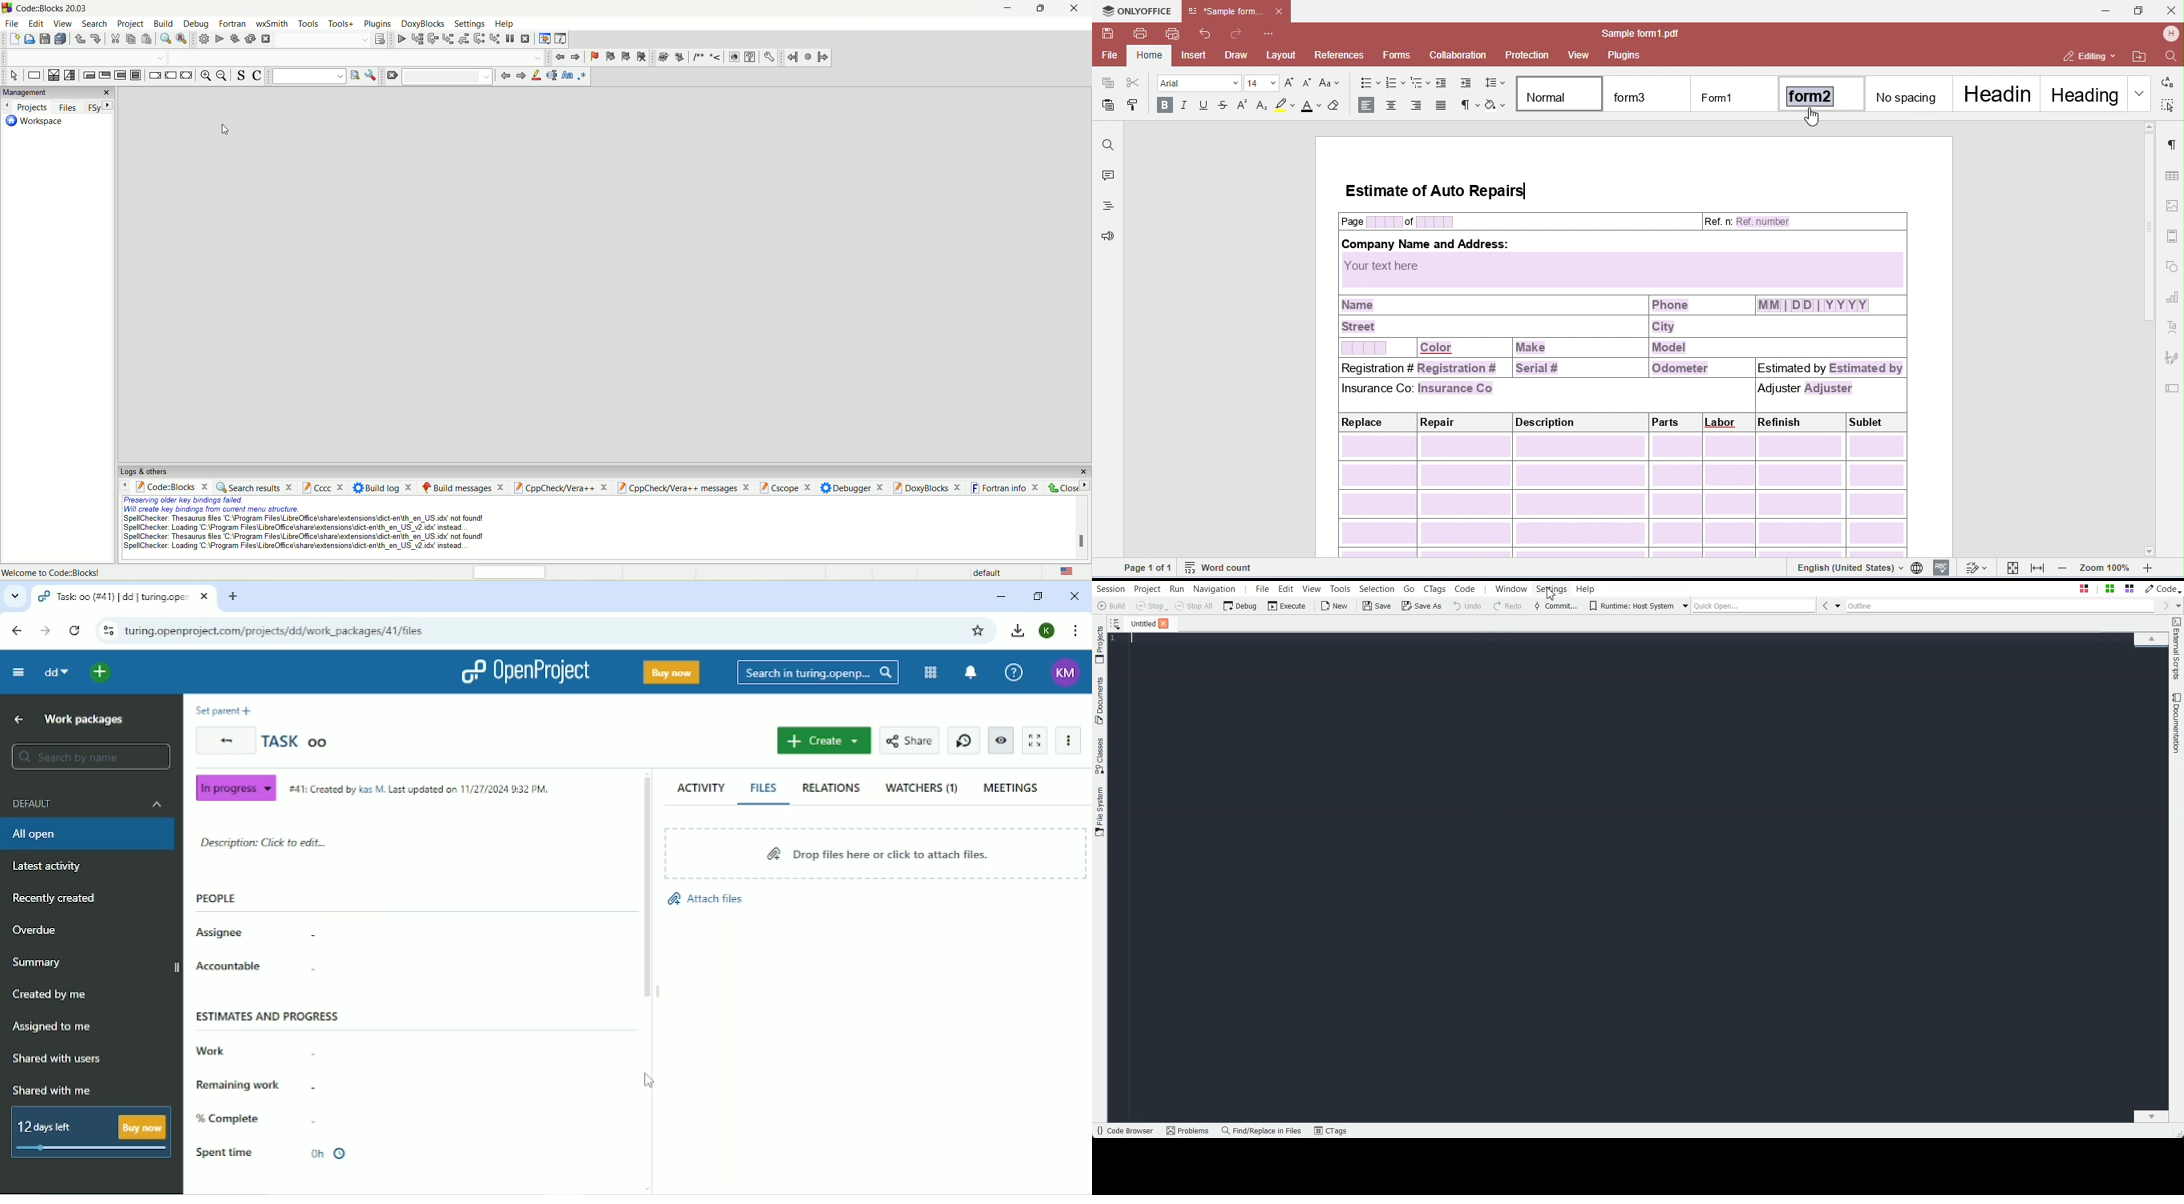  What do you see at coordinates (67, 106) in the screenshot?
I see `files` at bounding box center [67, 106].